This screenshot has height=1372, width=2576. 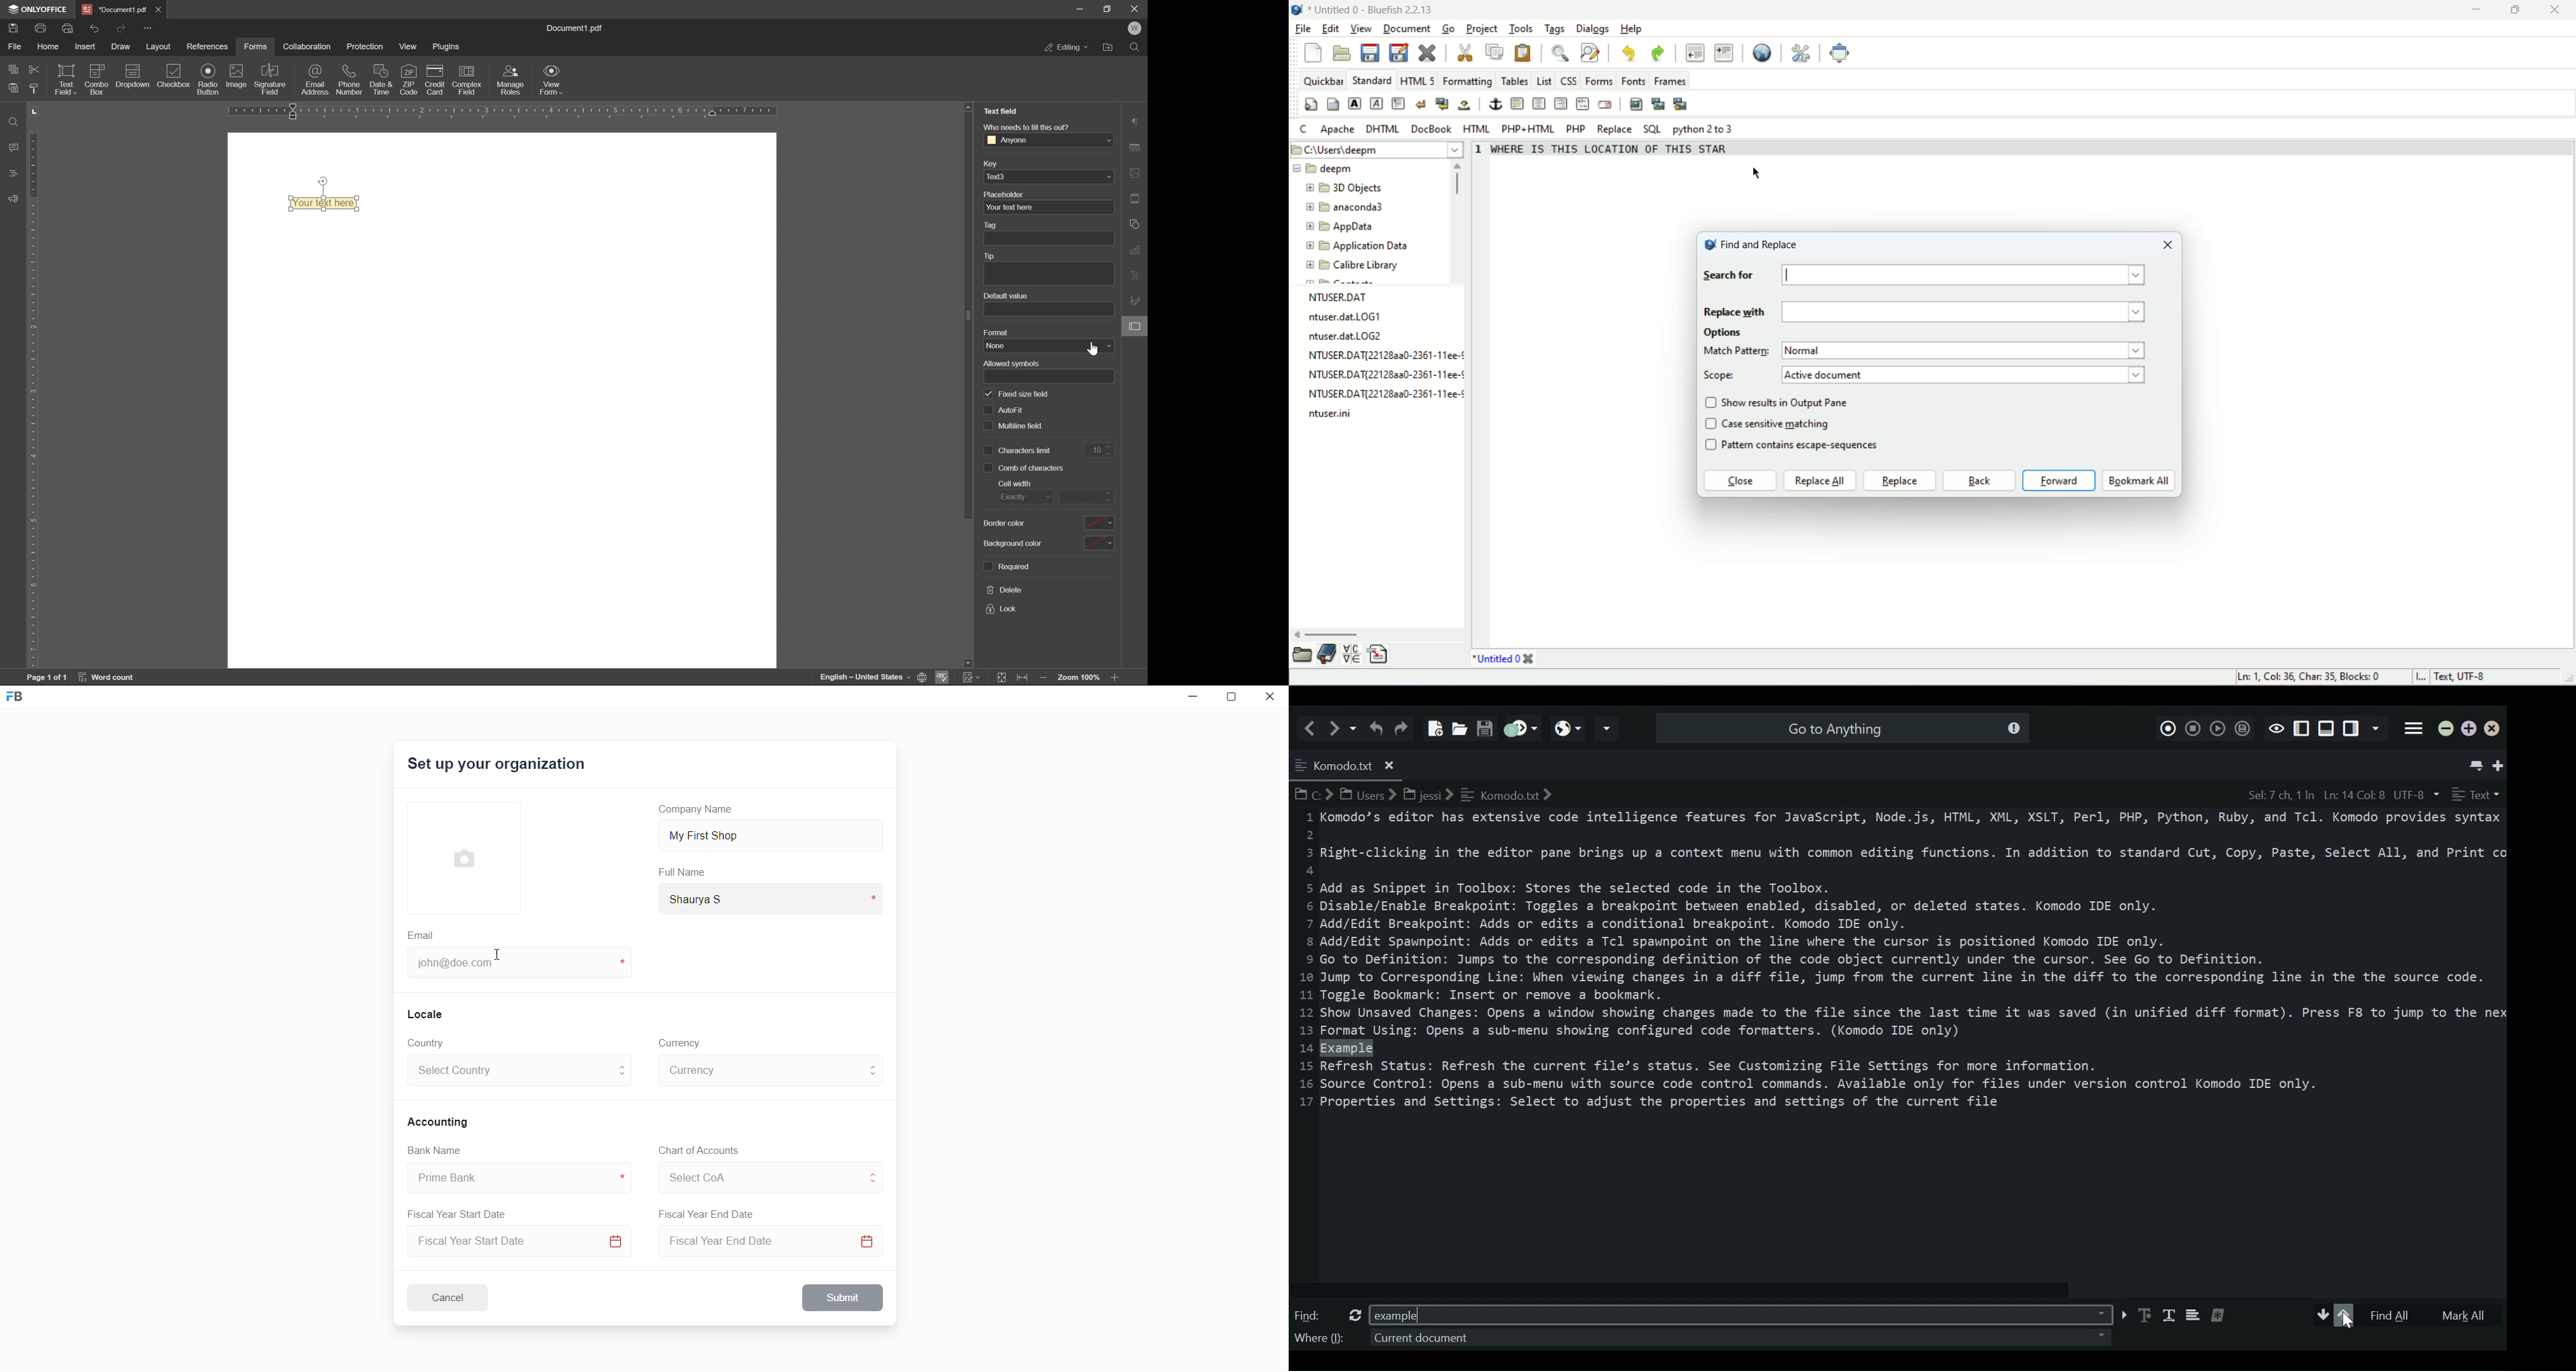 I want to click on drop down, so click(x=1106, y=141).